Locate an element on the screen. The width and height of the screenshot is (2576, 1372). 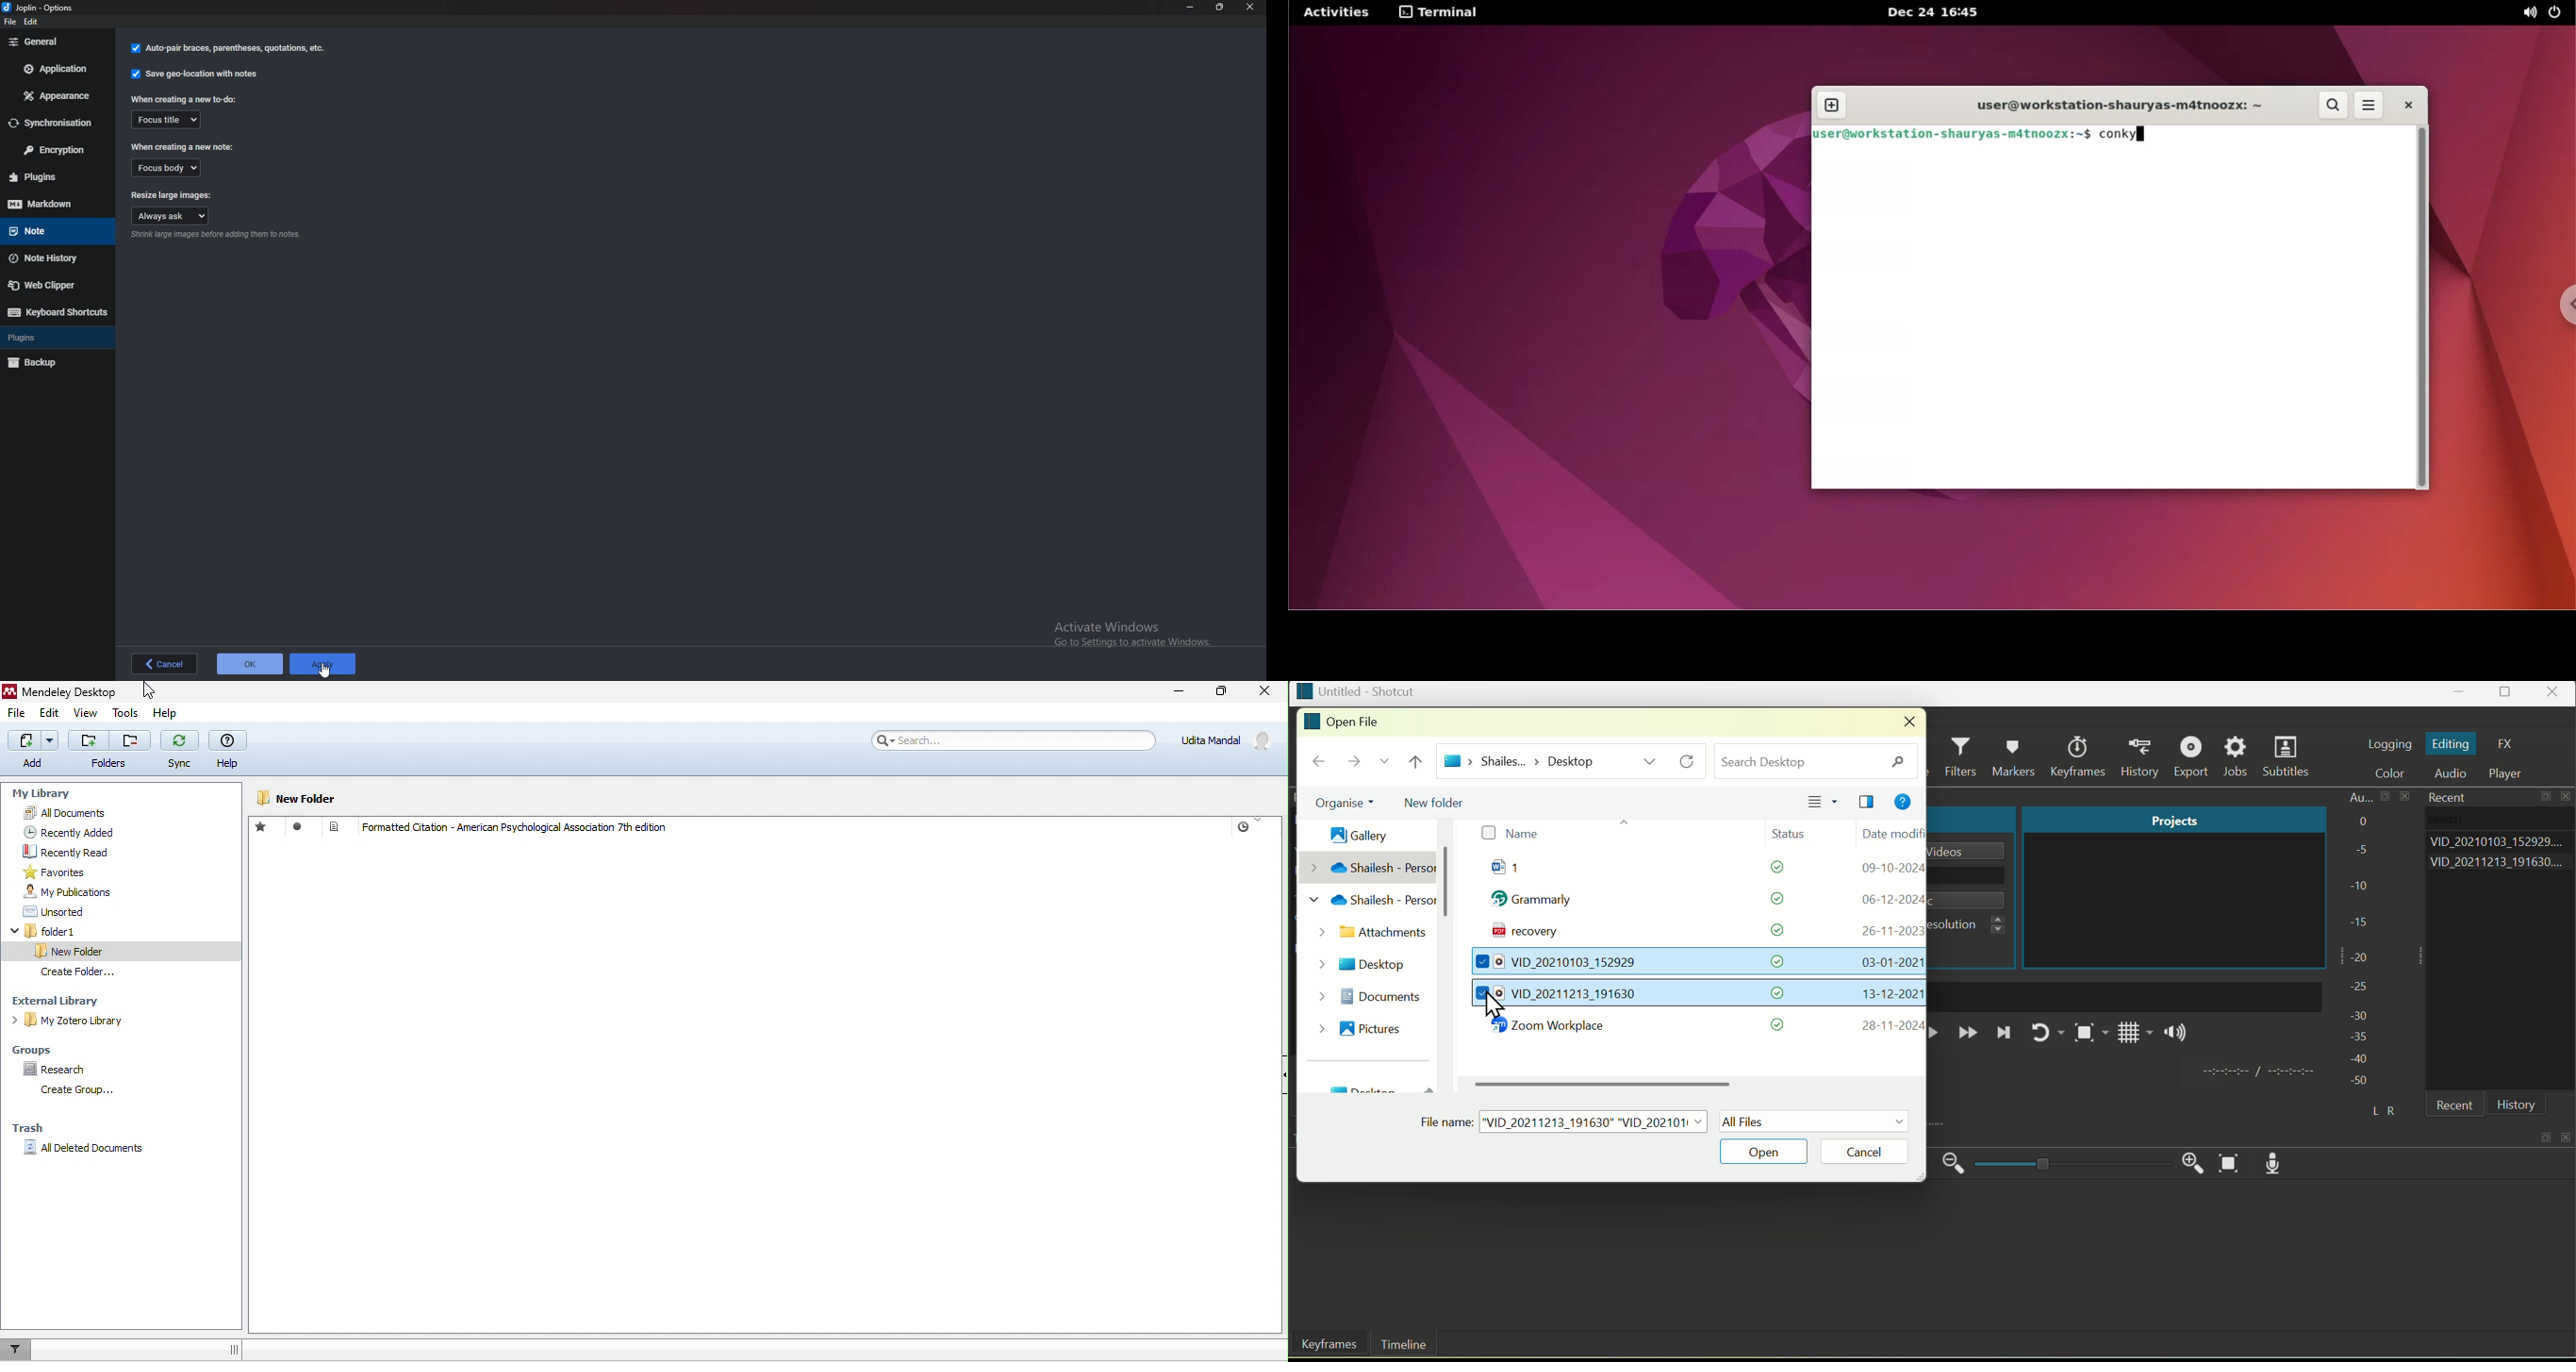
When creating a new note is located at coordinates (186, 146).